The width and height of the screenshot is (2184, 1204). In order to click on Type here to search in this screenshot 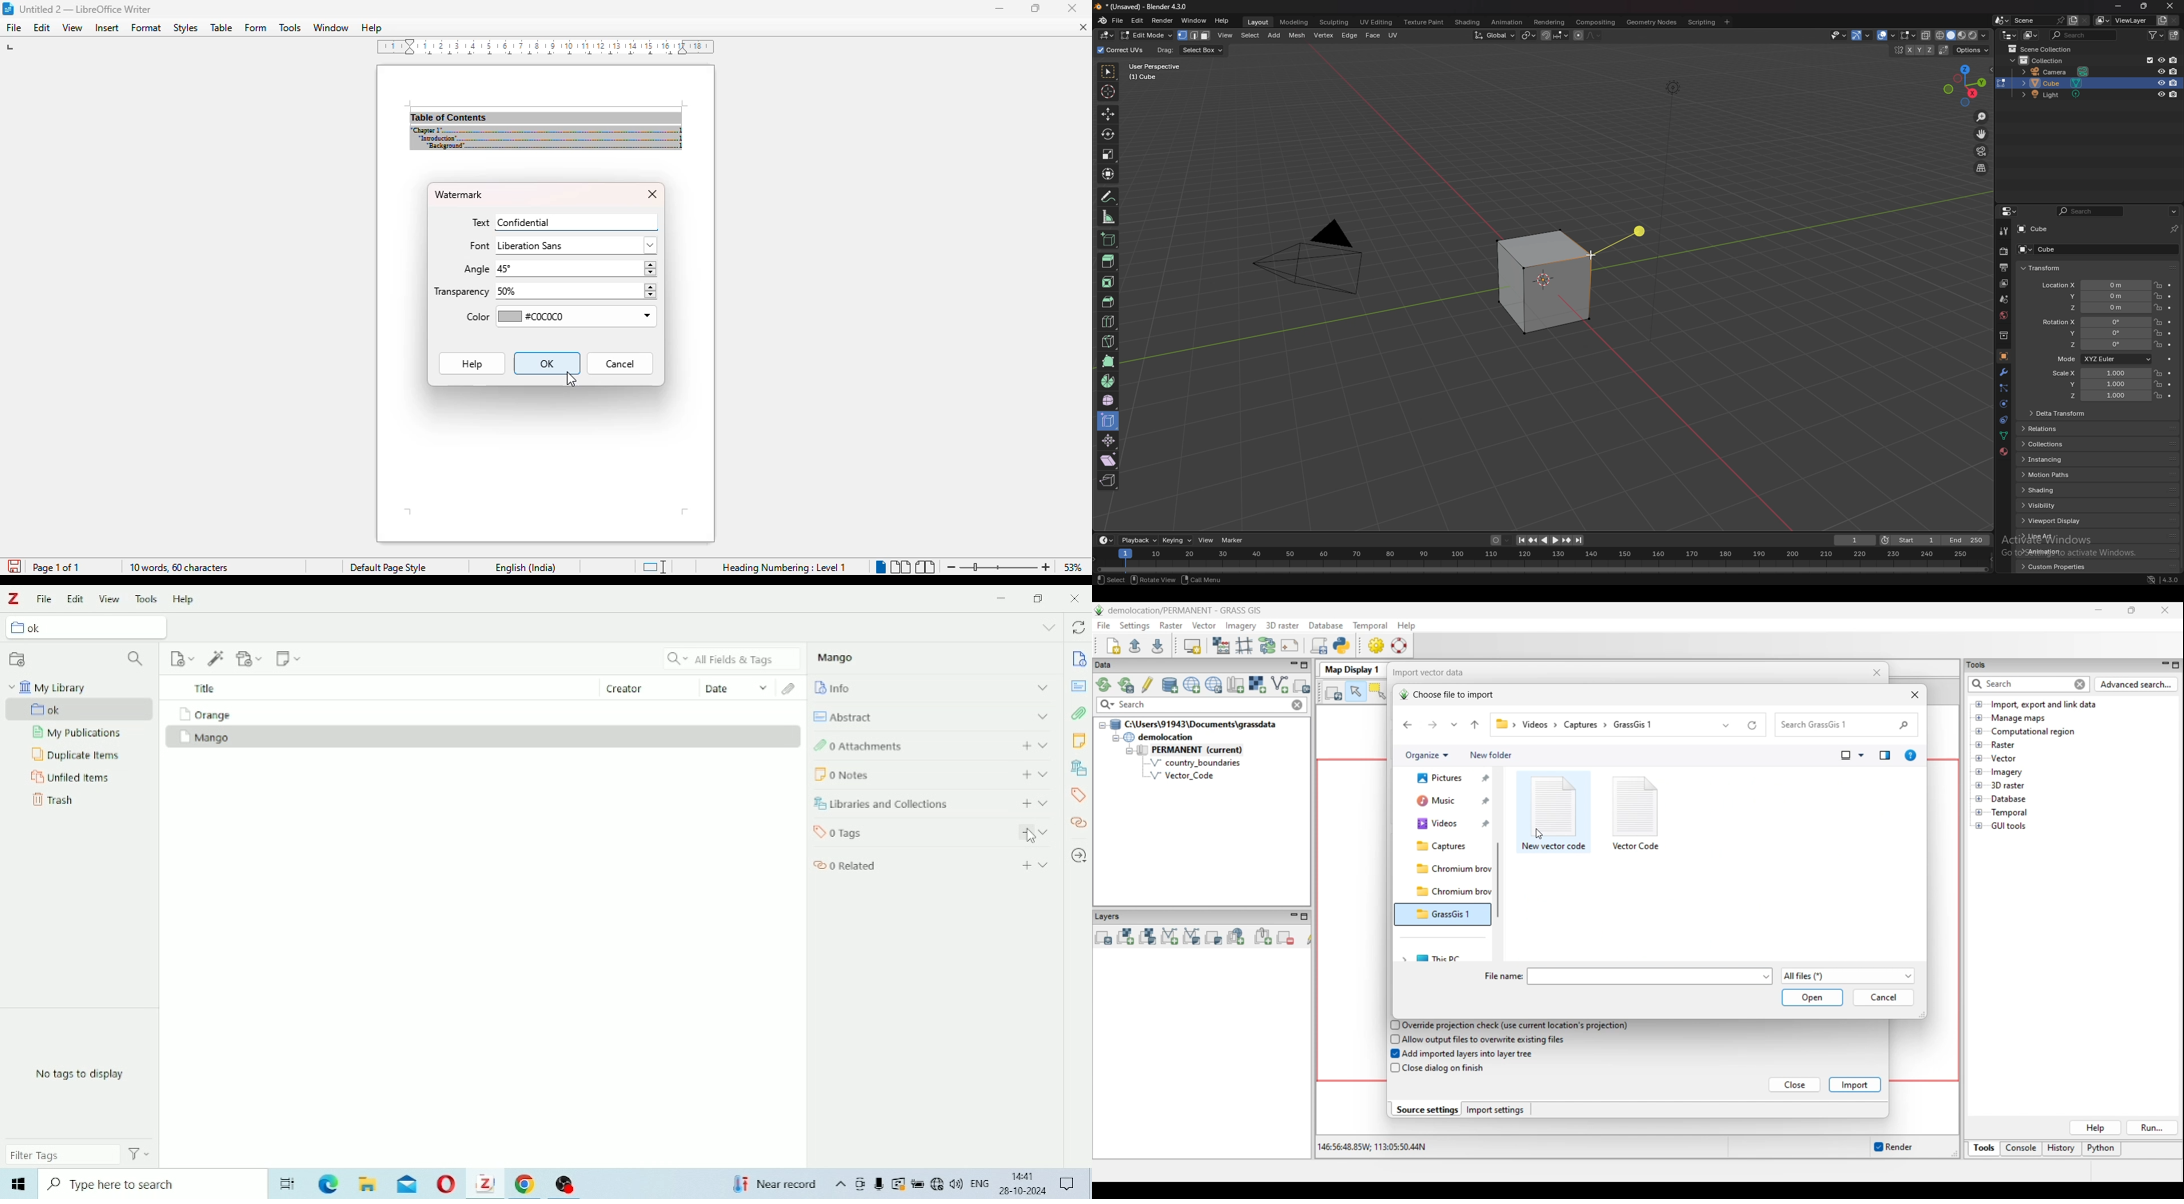, I will do `click(152, 1184)`.